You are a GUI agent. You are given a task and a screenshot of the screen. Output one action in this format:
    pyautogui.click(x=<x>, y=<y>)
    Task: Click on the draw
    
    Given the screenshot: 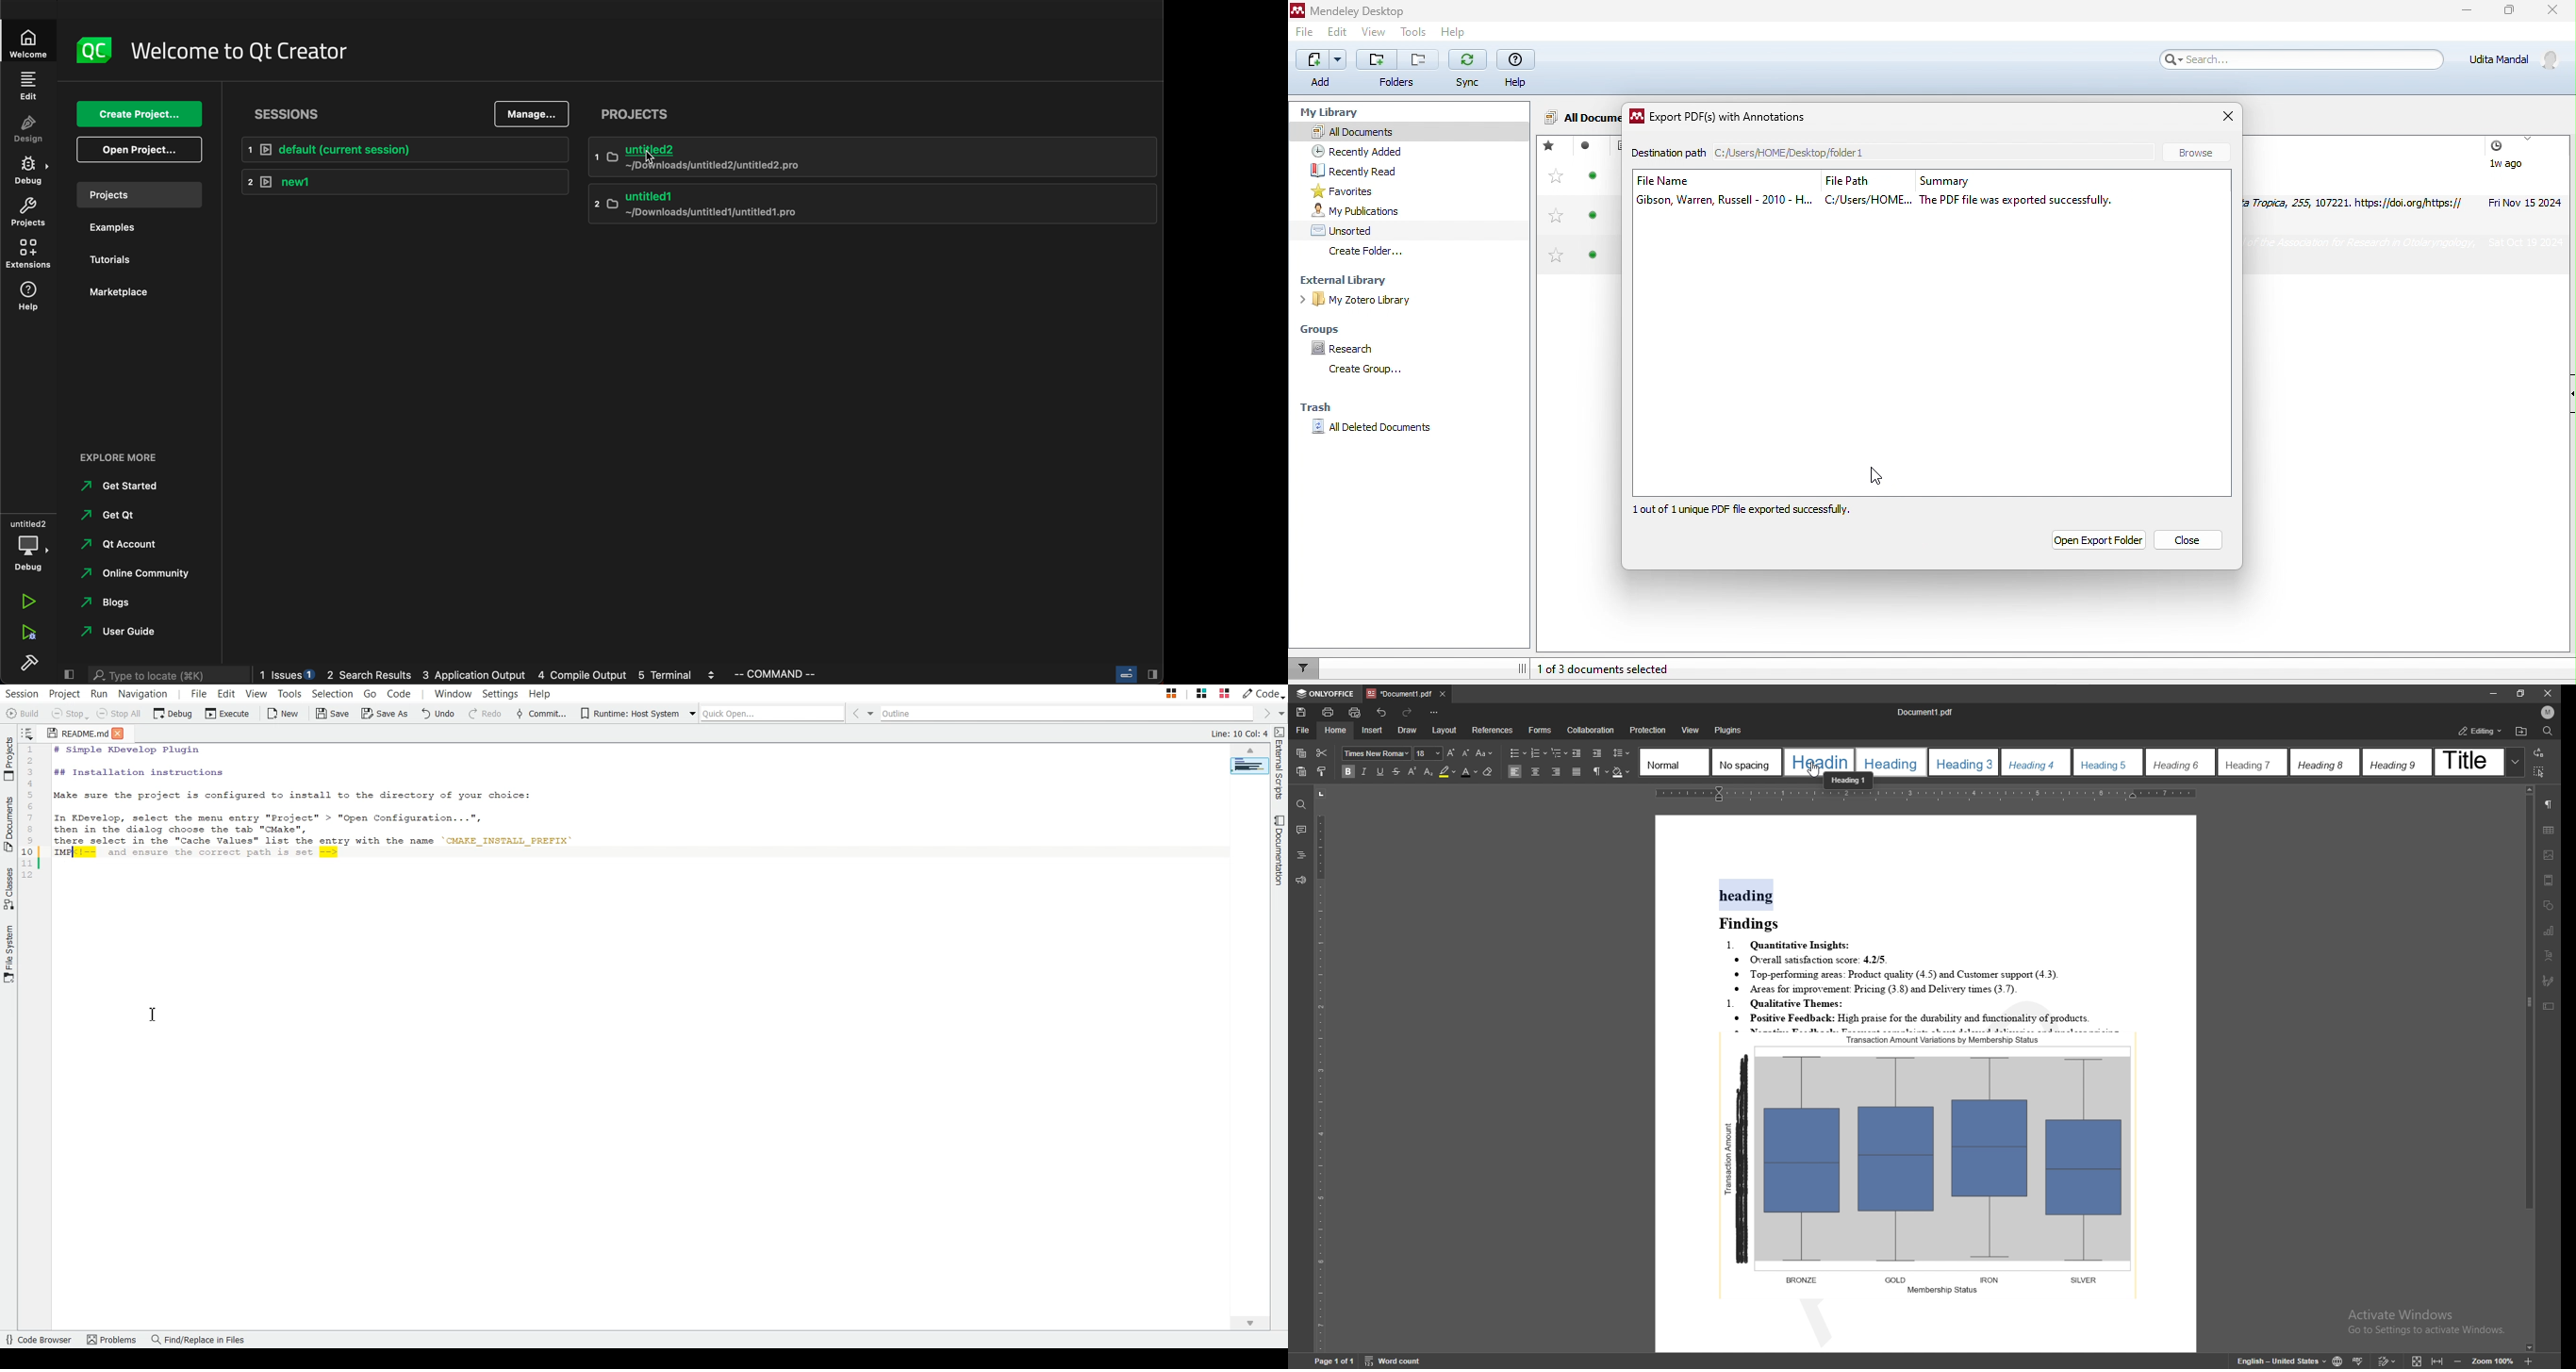 What is the action you would take?
    pyautogui.click(x=1407, y=729)
    